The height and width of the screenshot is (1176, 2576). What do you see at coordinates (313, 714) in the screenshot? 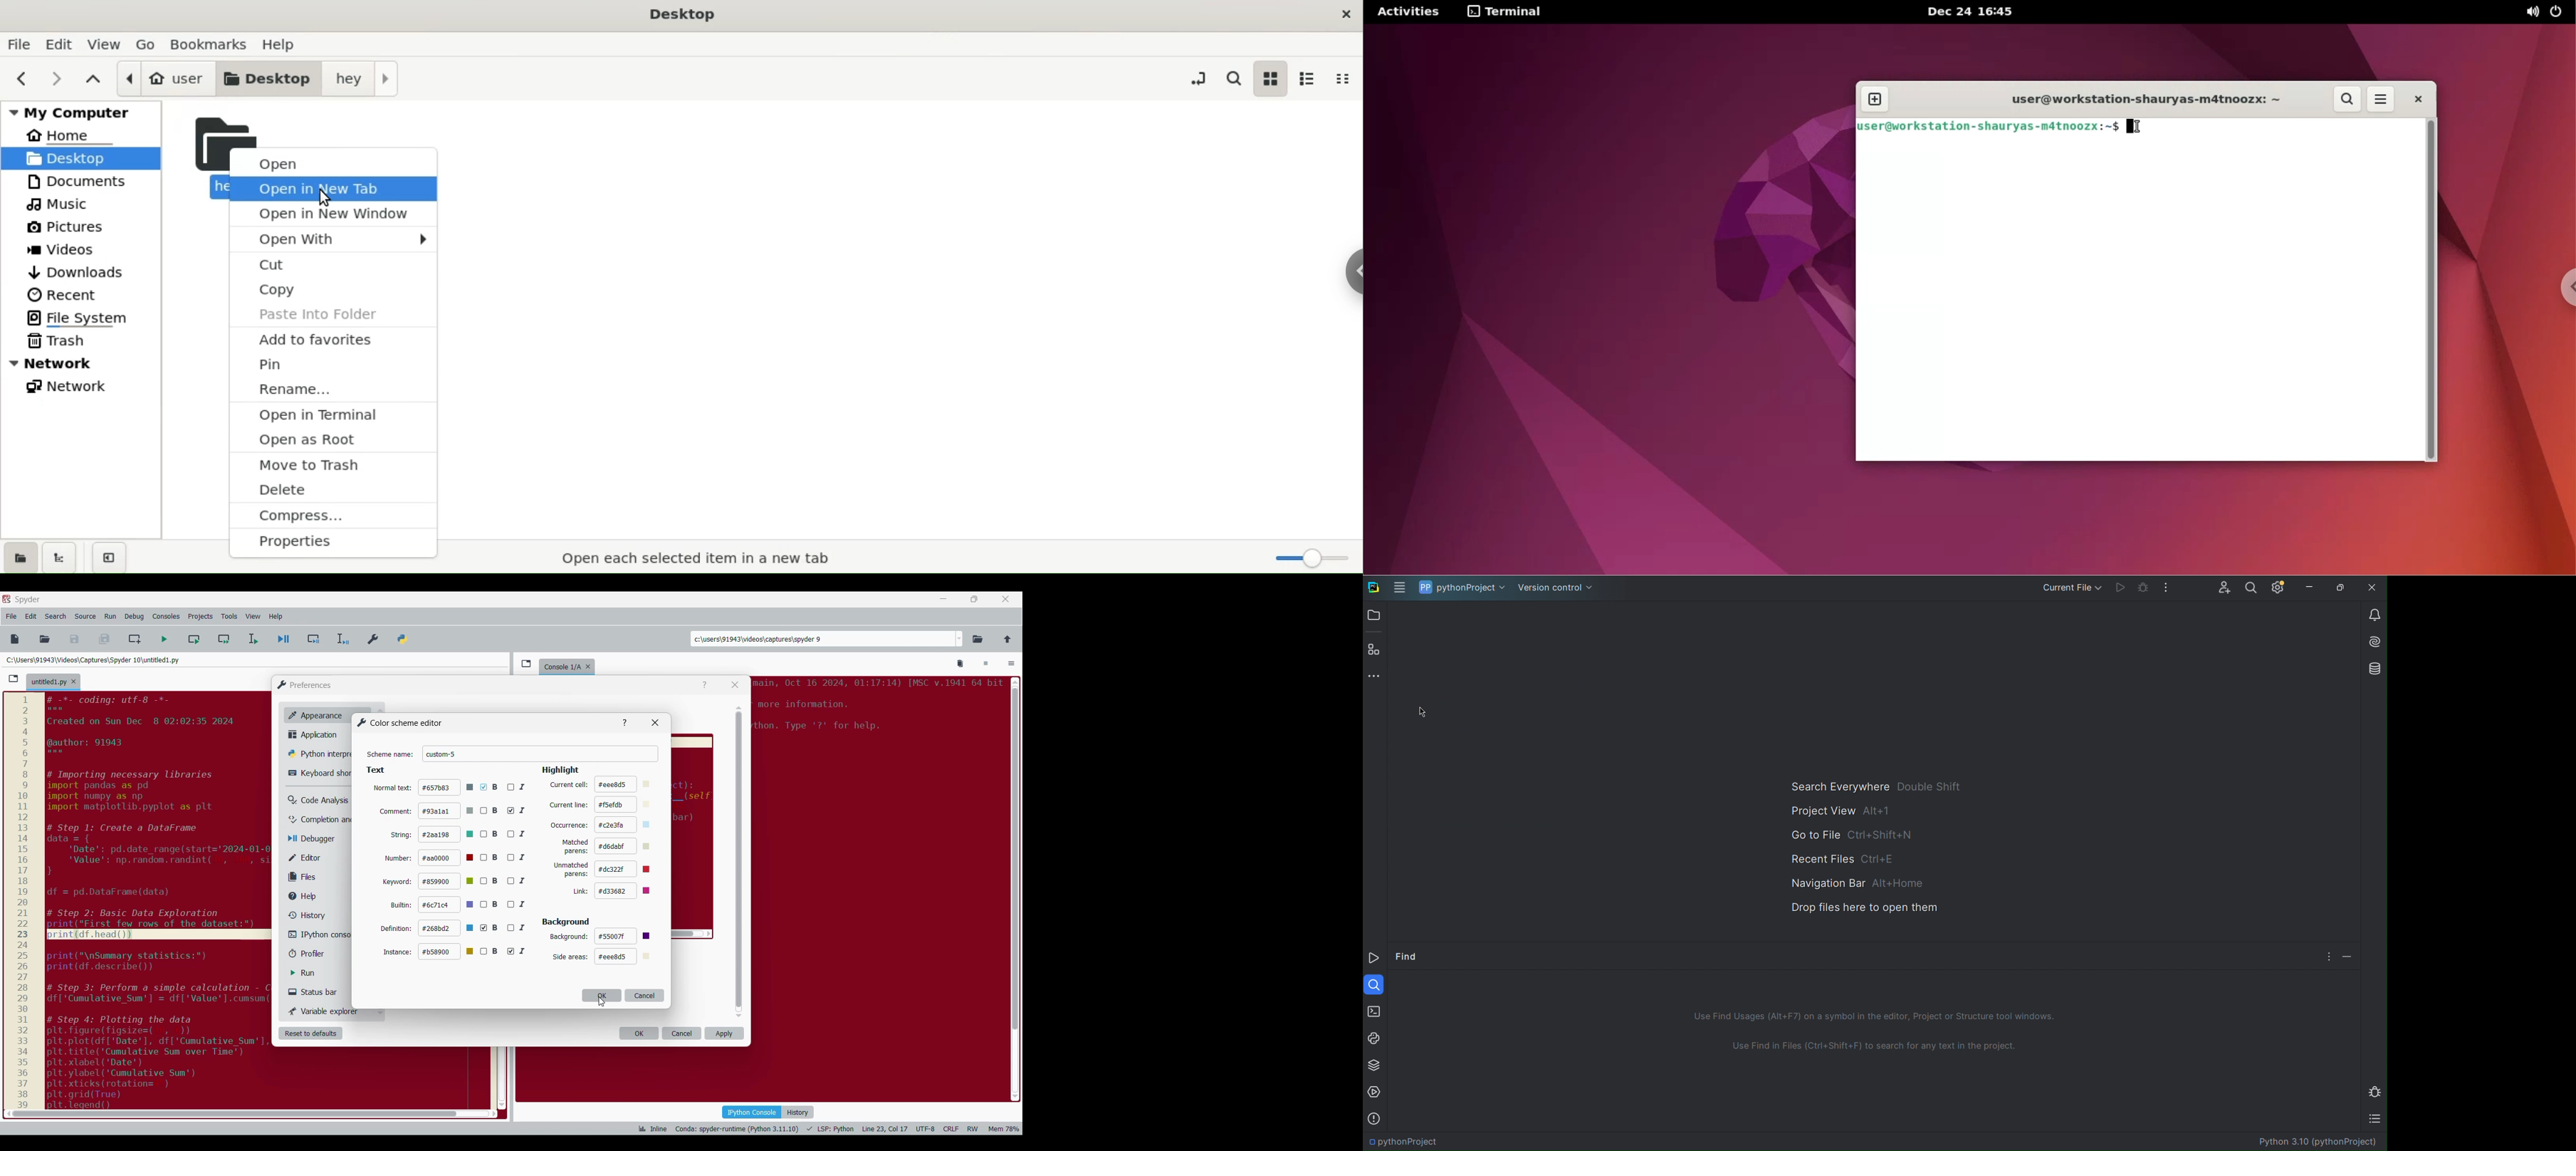
I see `Appearance, current selection highlighted` at bounding box center [313, 714].